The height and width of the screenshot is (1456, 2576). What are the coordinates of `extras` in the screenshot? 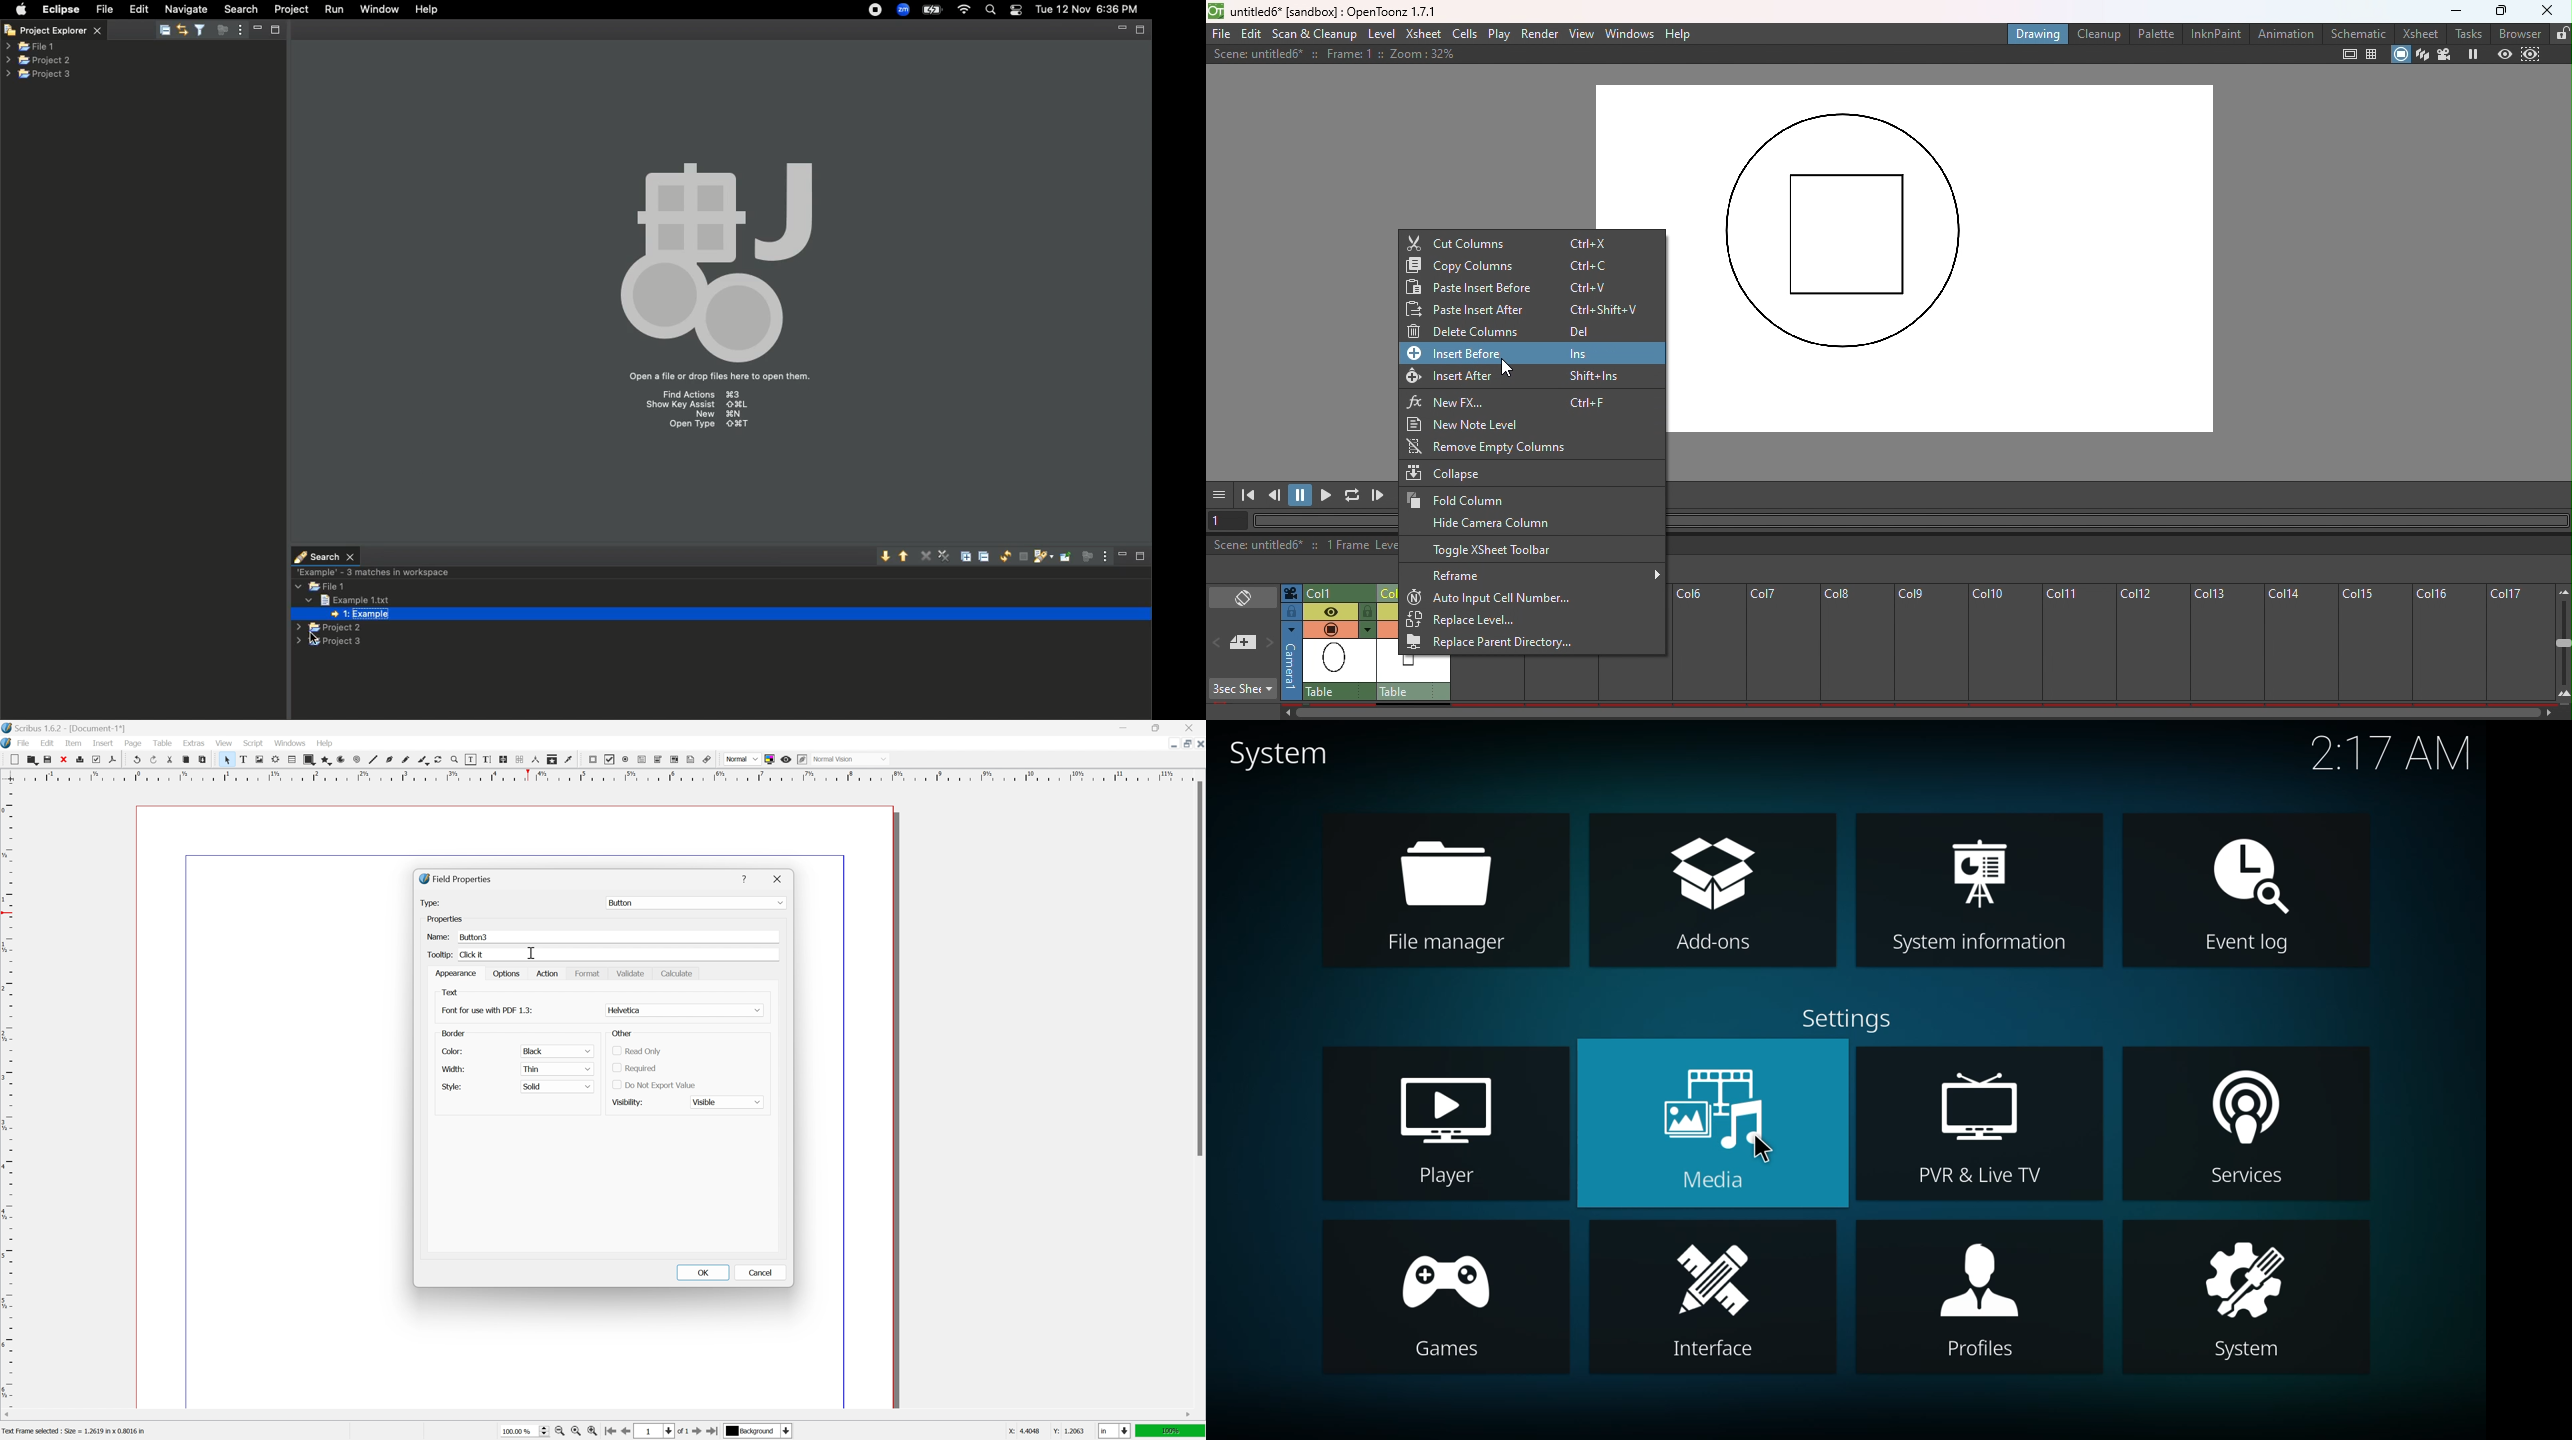 It's located at (195, 743).